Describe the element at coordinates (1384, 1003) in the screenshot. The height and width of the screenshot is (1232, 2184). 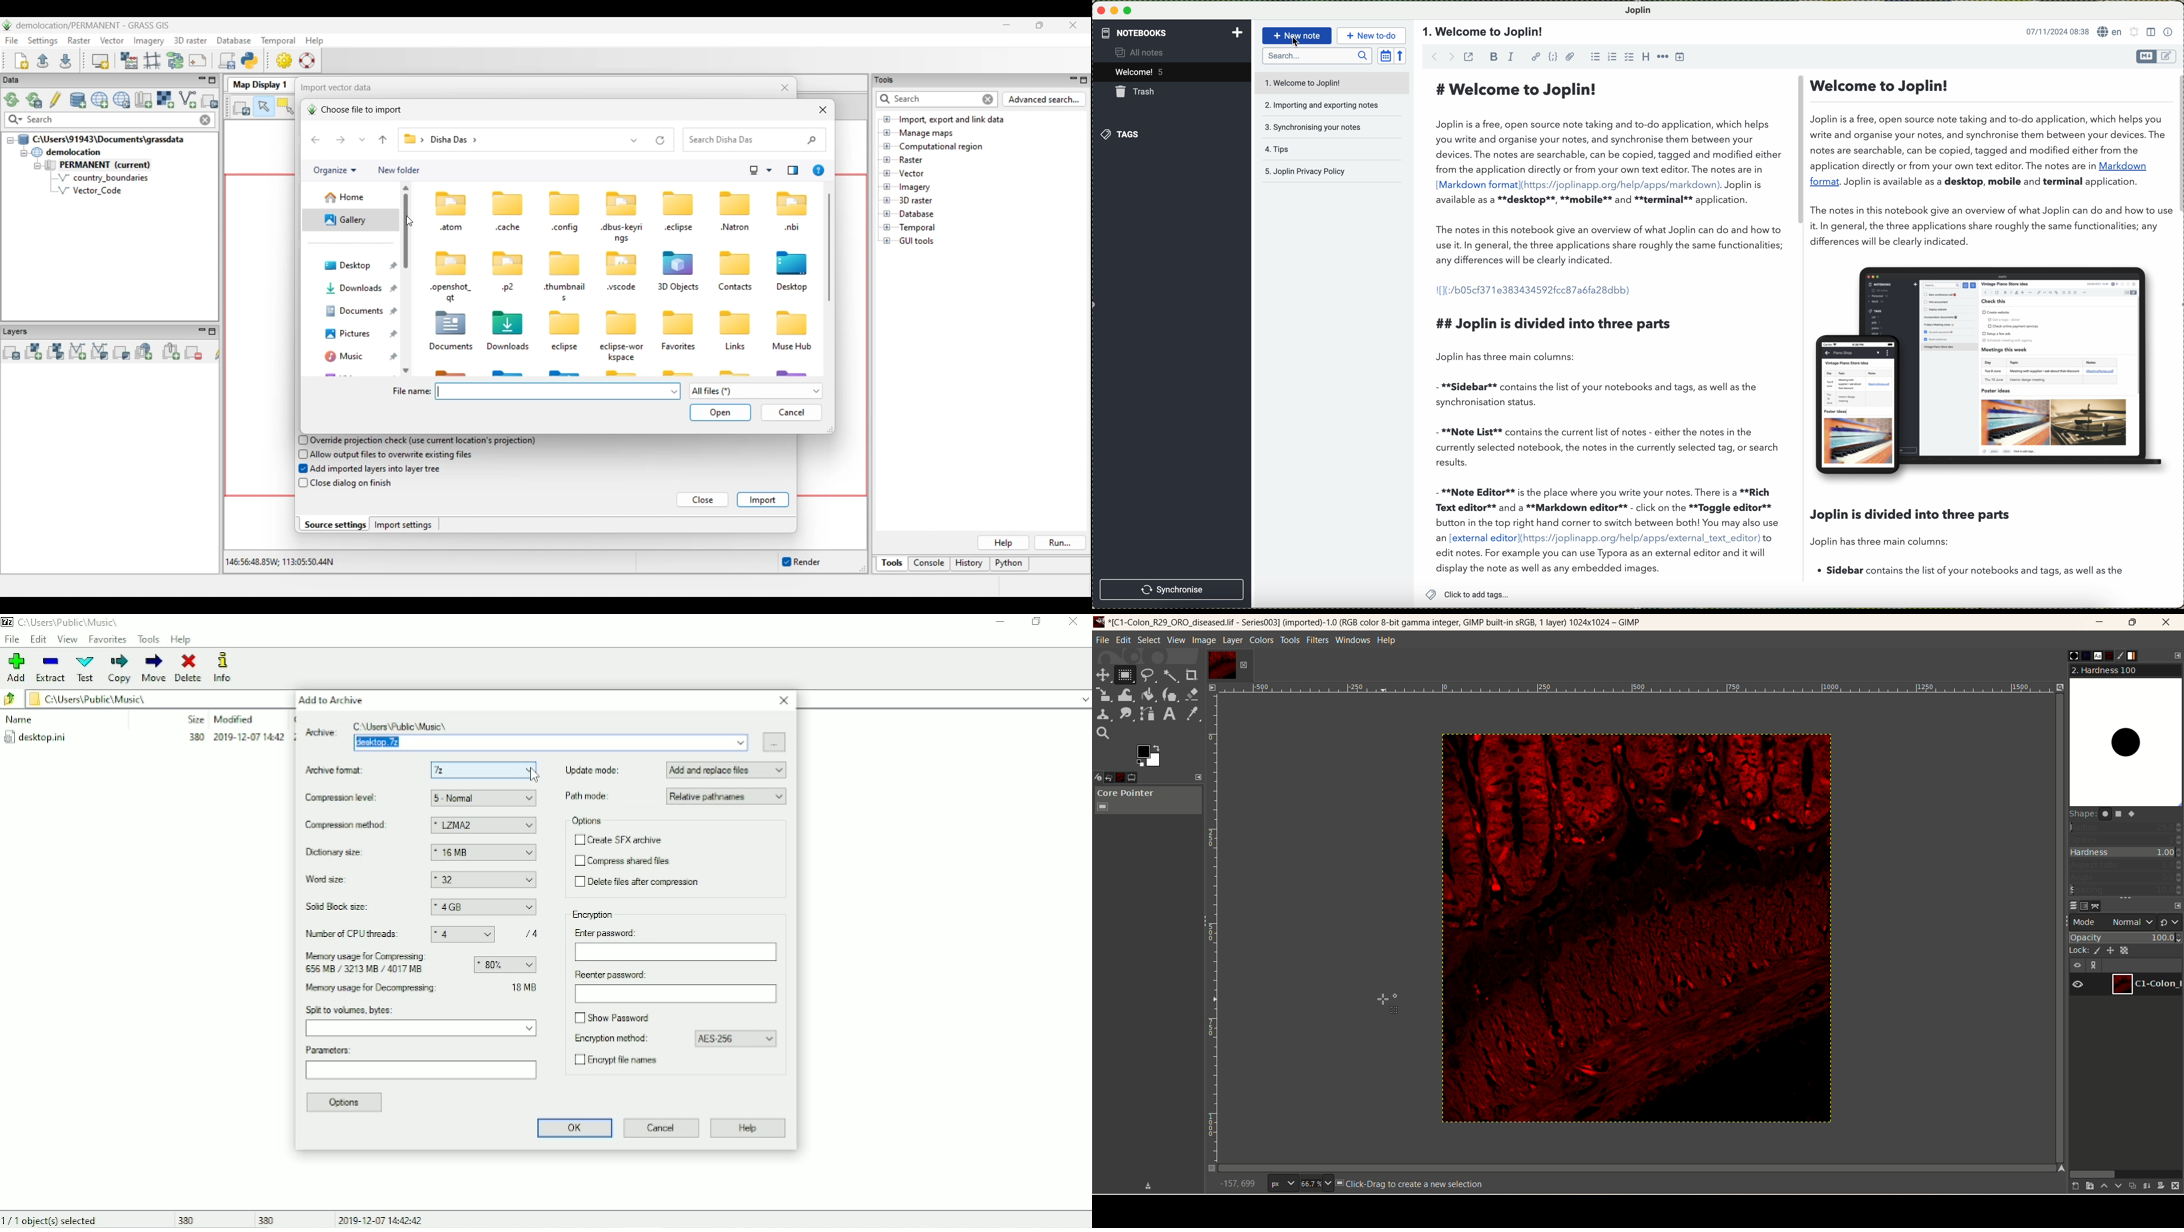
I see `cursor` at that location.